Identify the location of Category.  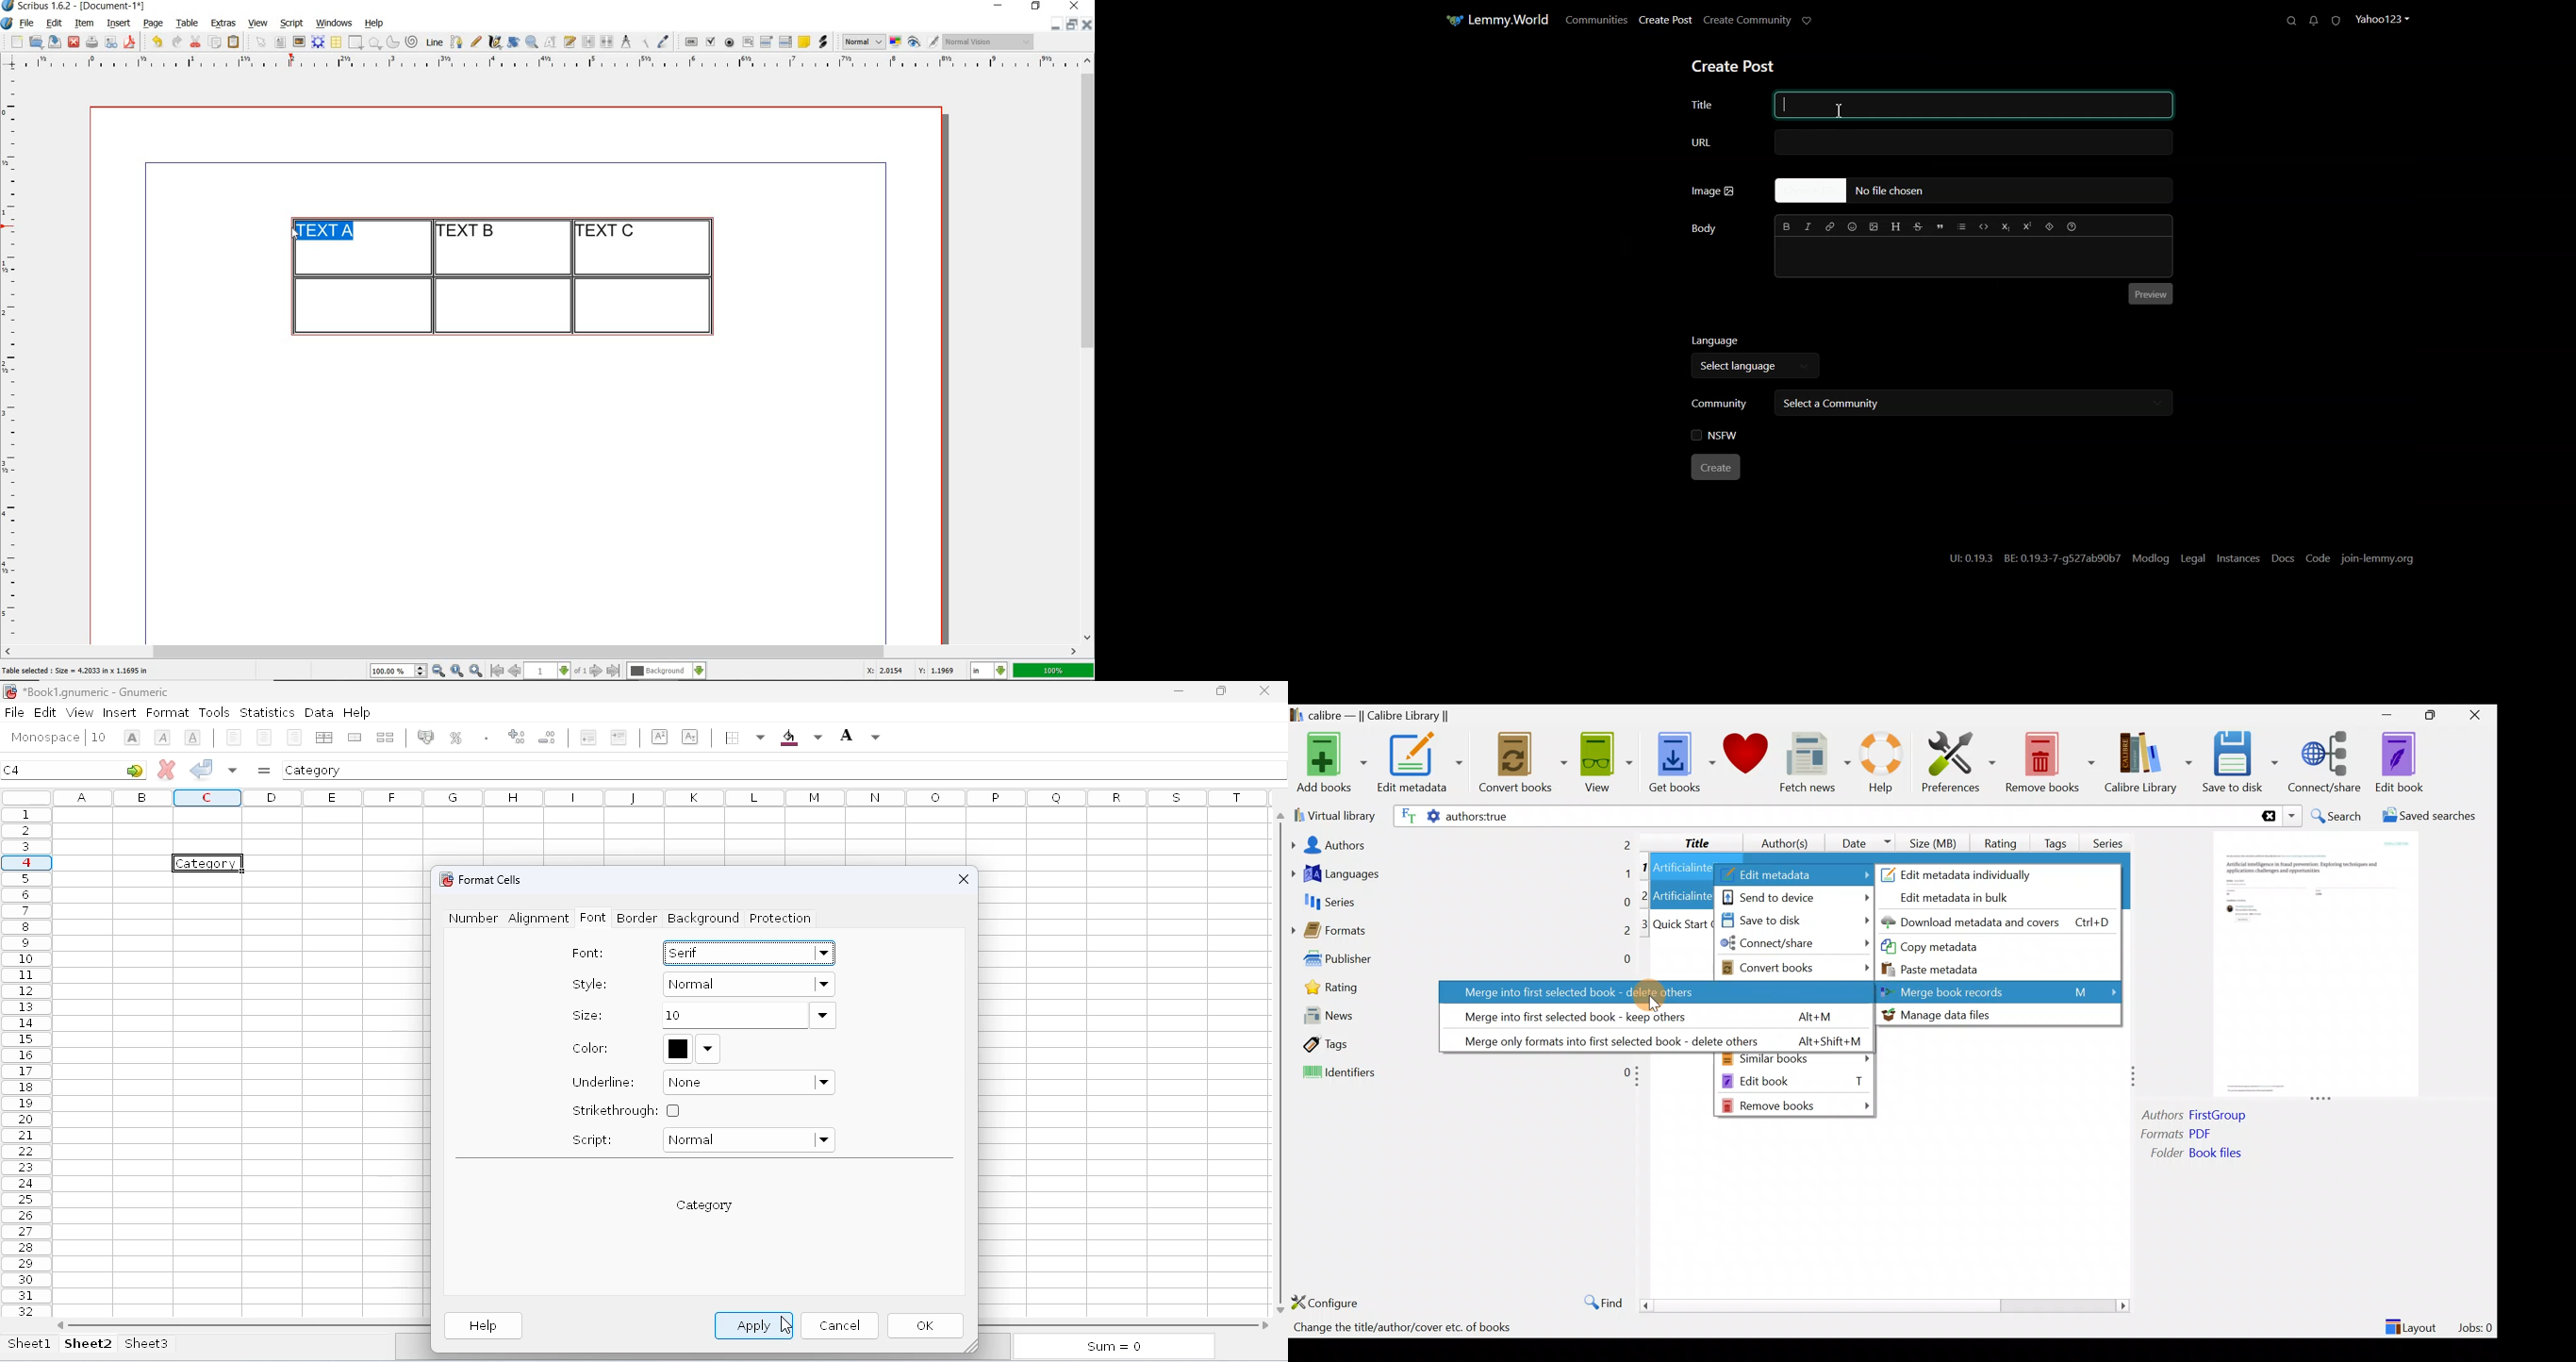
(209, 863).